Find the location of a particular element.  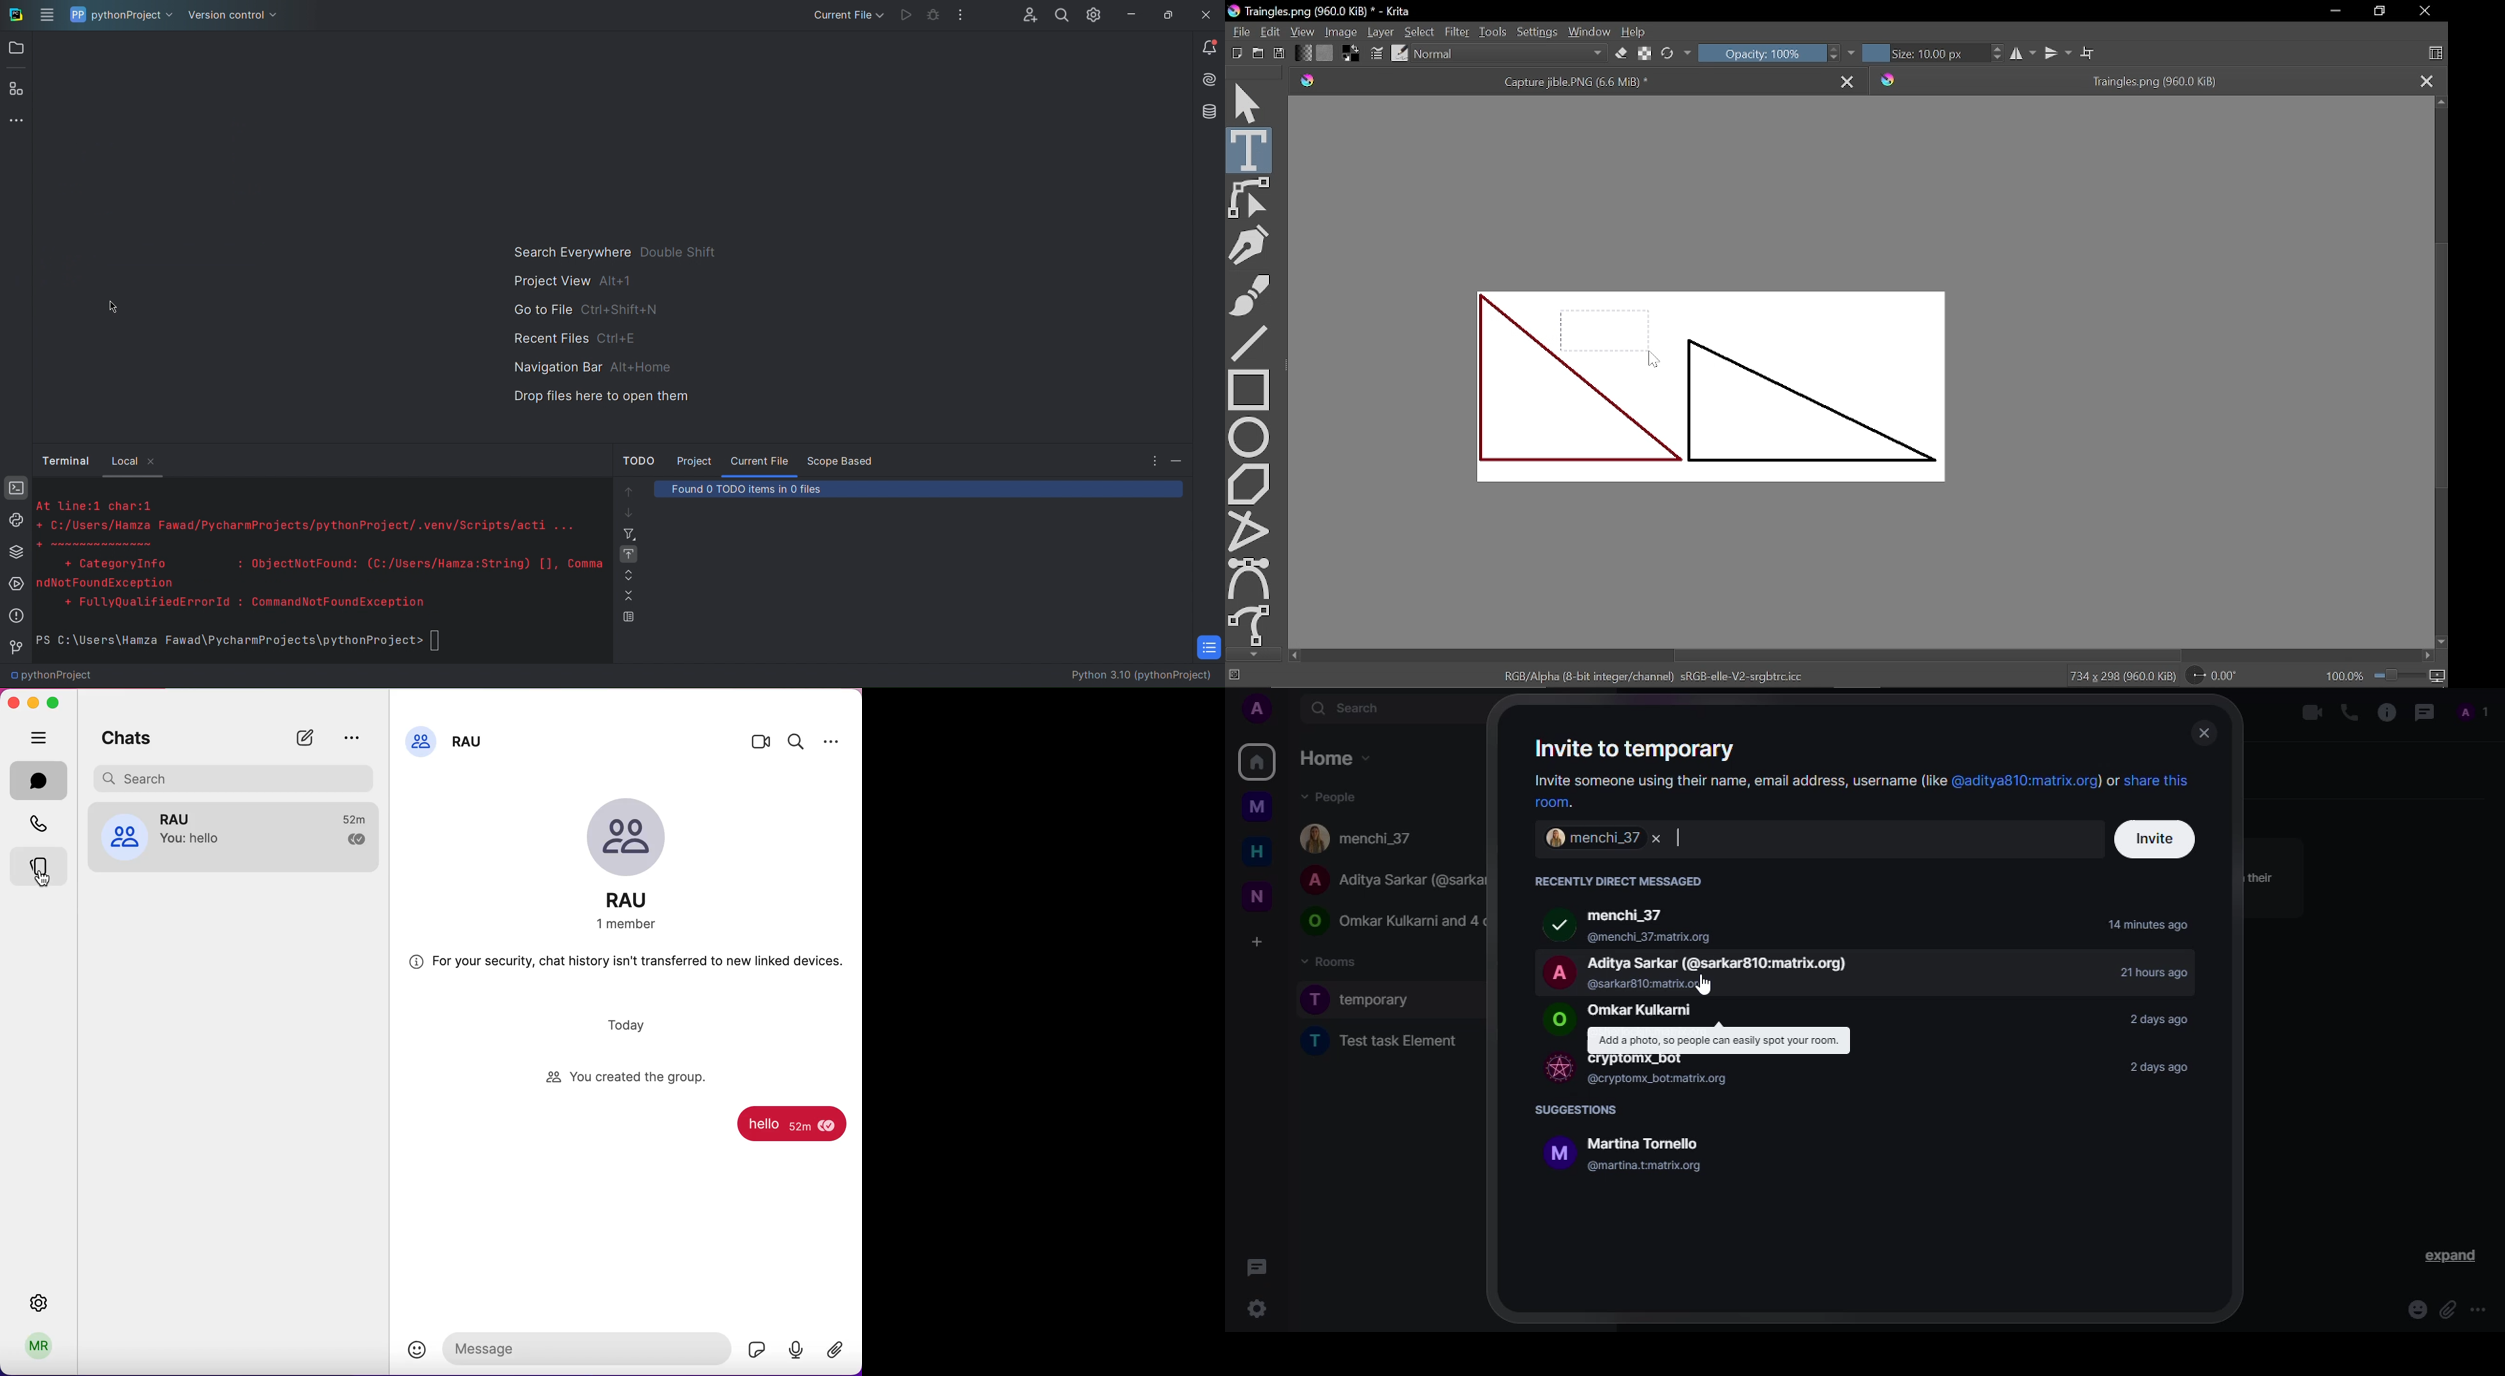

record audio is located at coordinates (799, 1350).